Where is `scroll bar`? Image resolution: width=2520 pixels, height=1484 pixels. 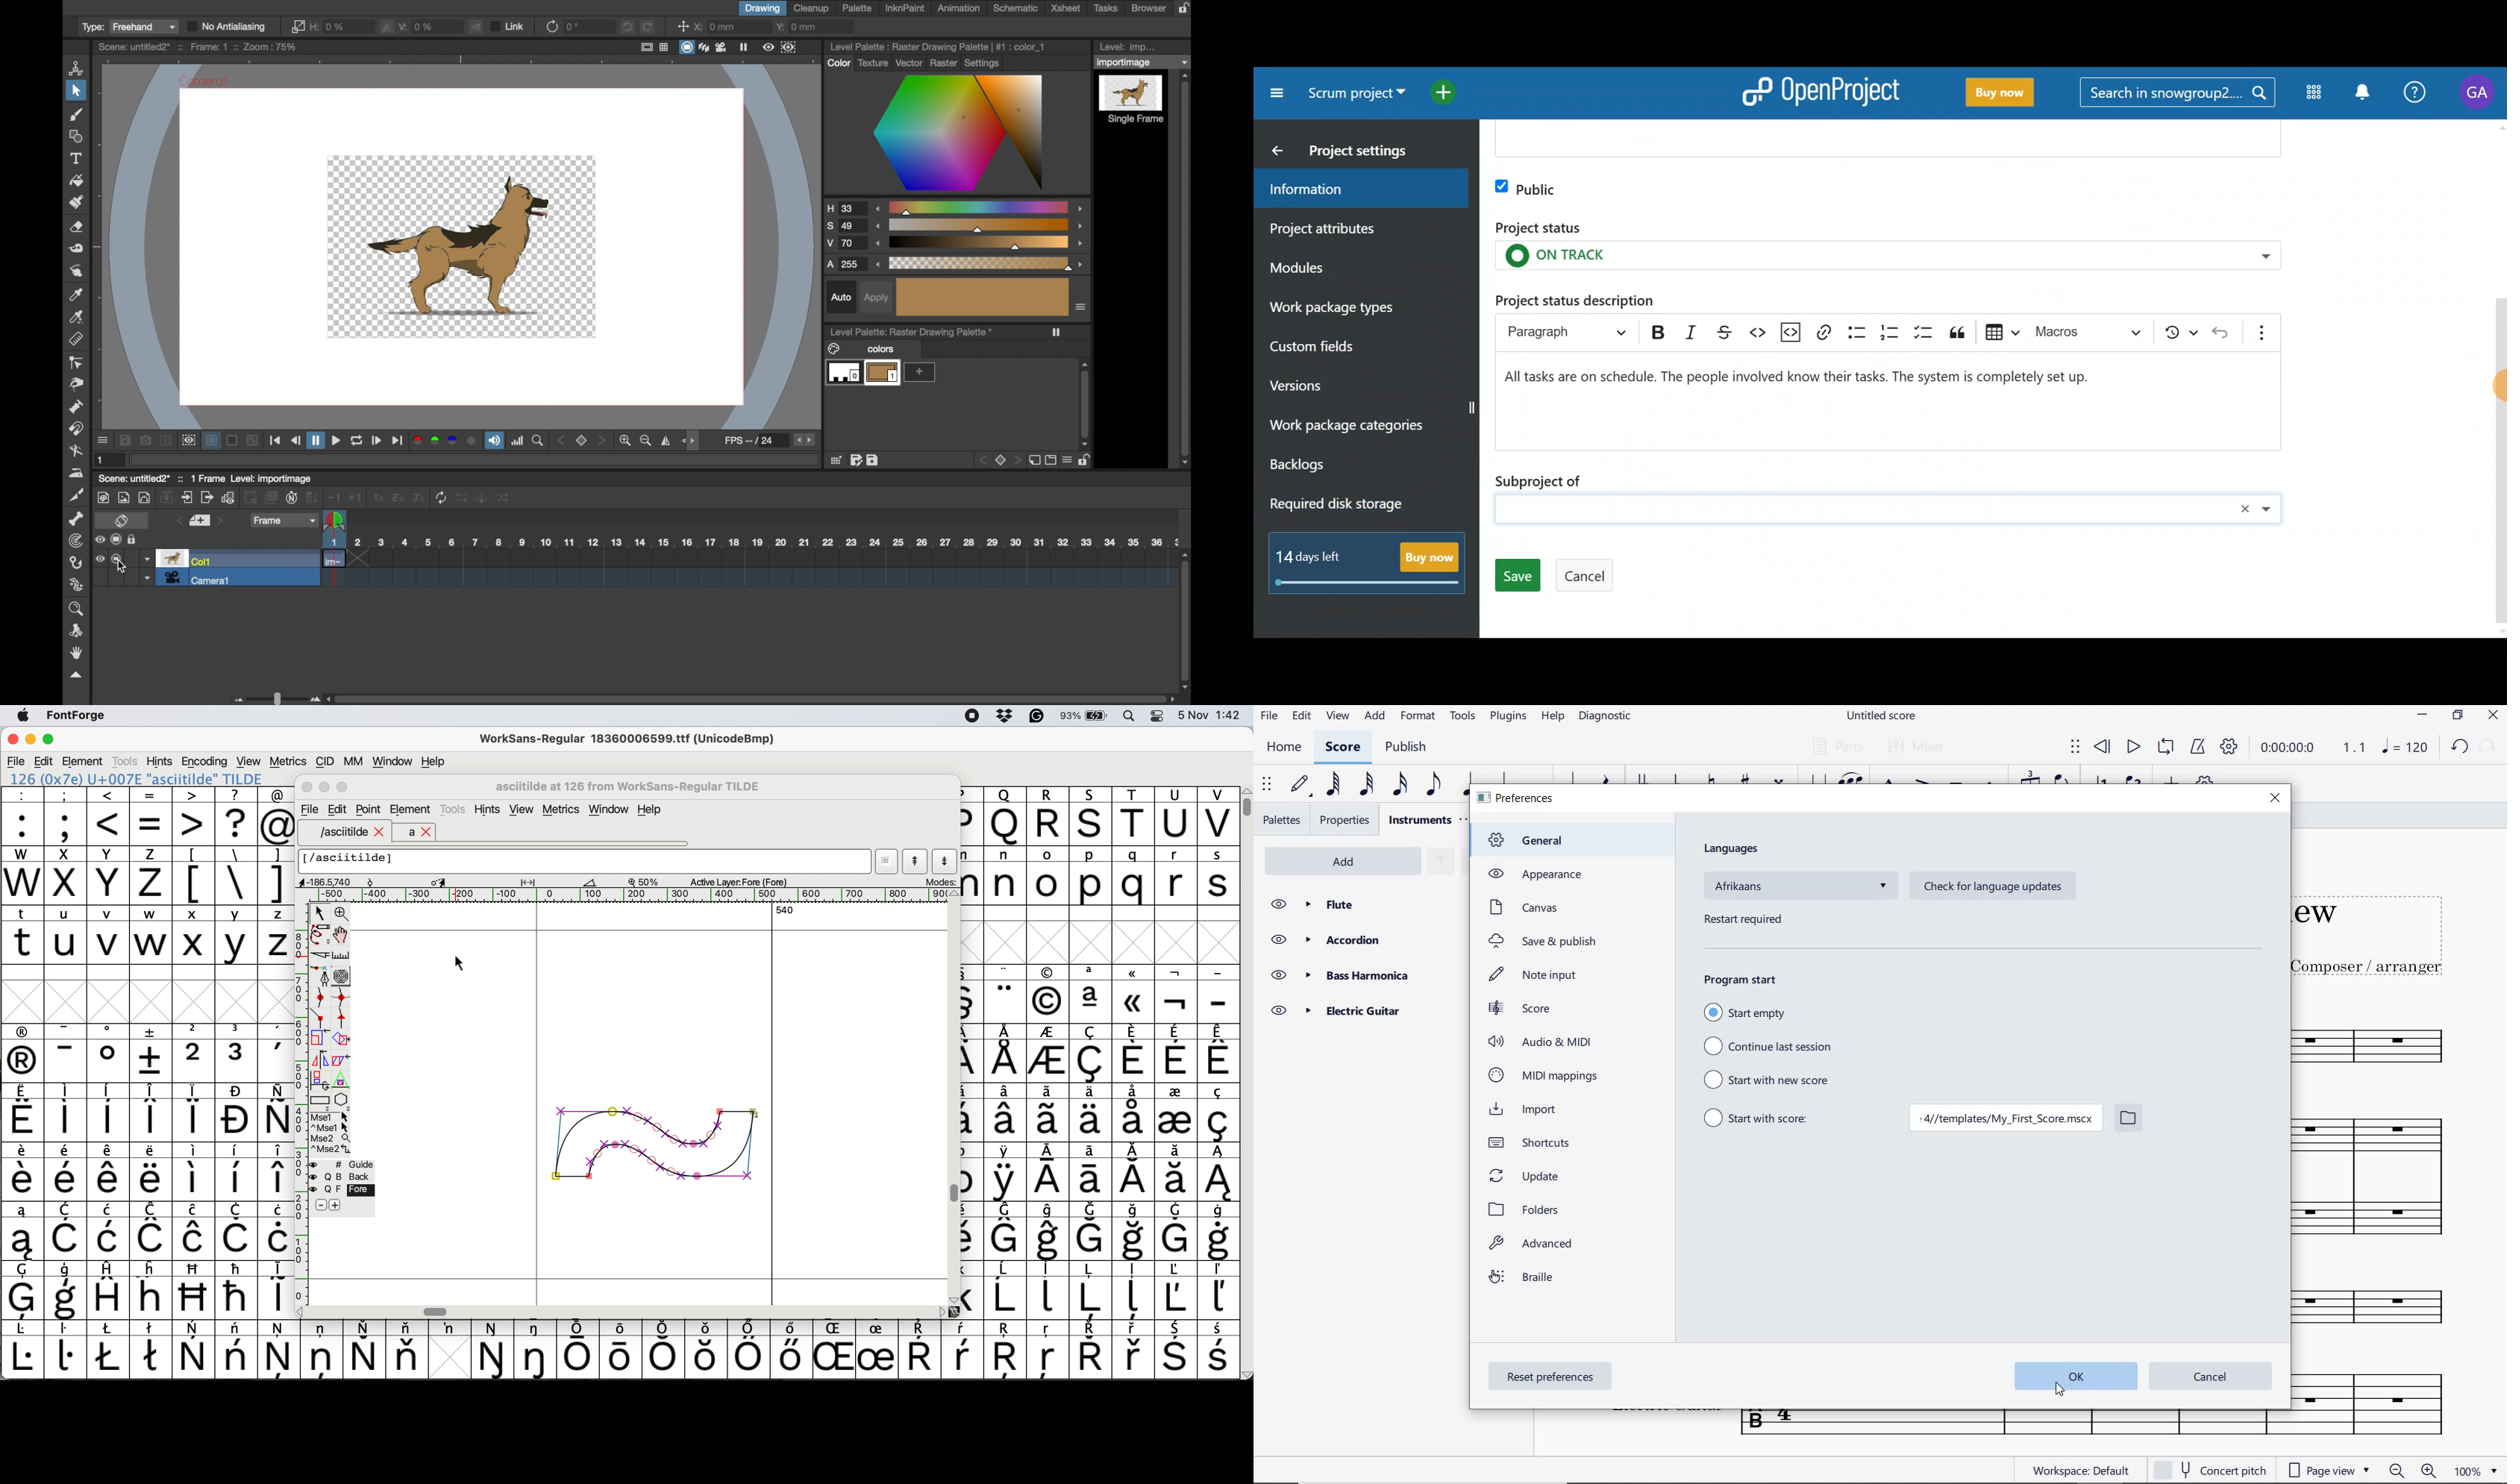
scroll bar is located at coordinates (2500, 378).